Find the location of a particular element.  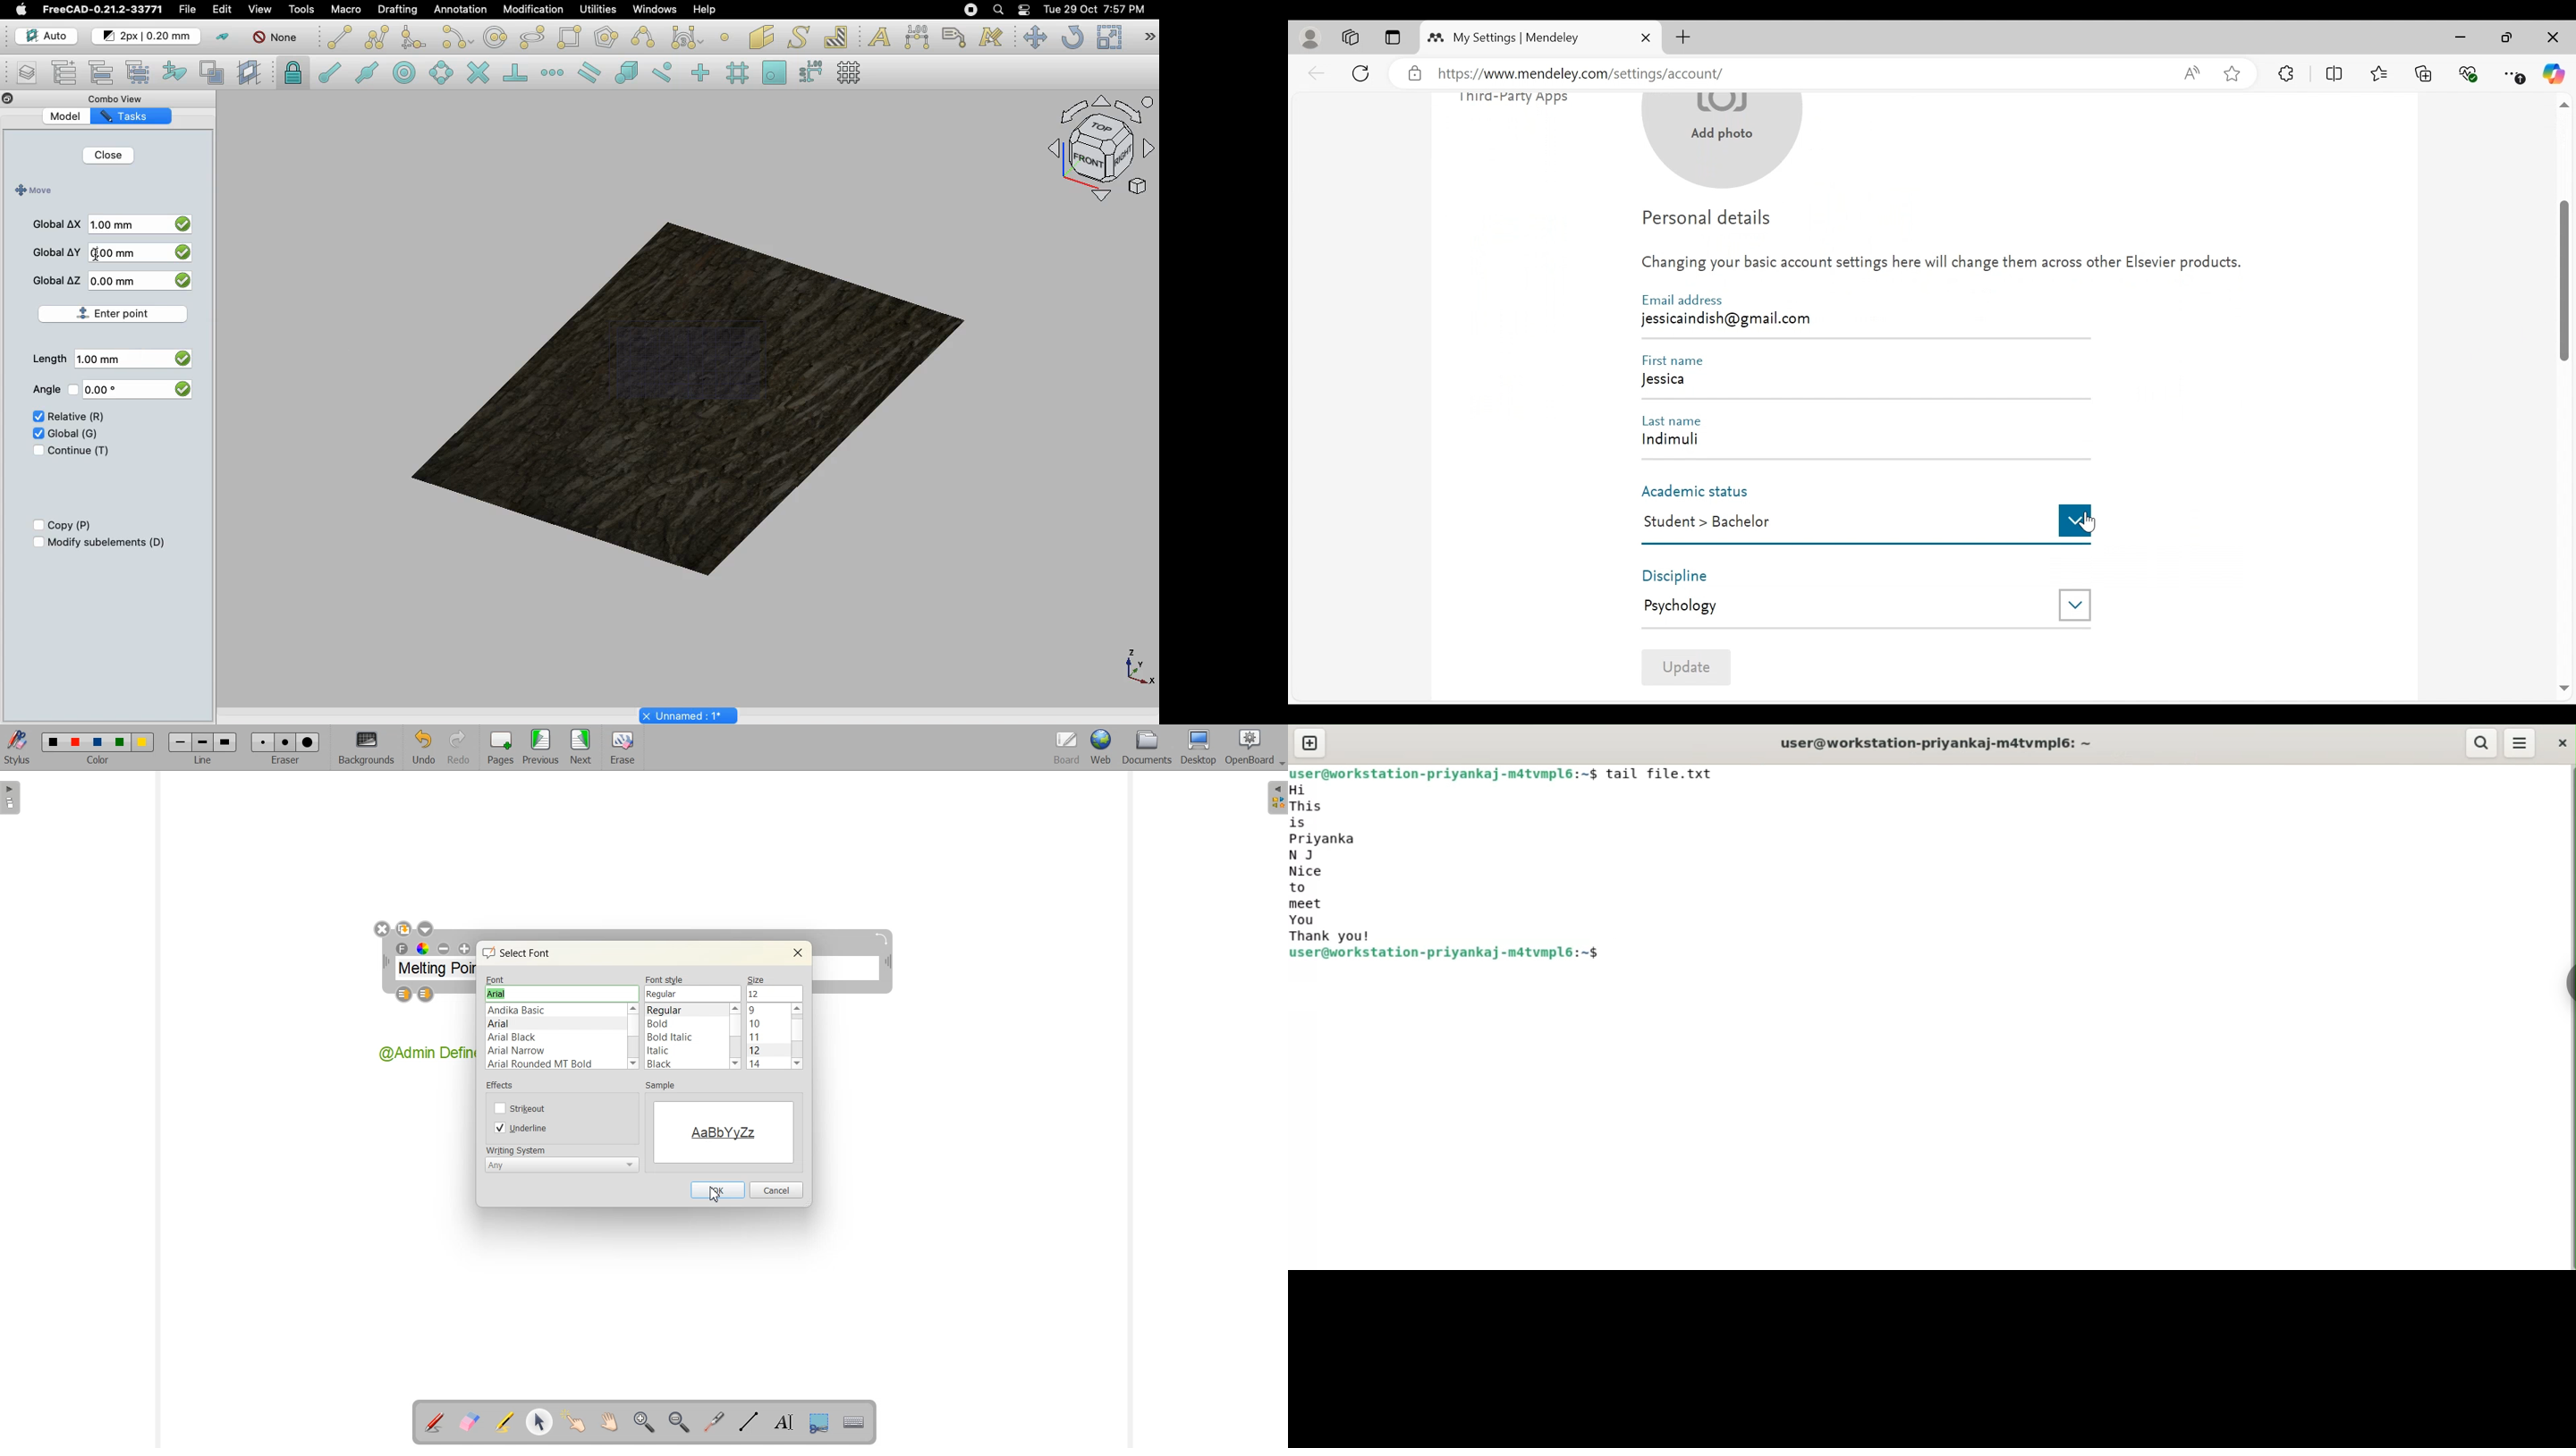

Utilities is located at coordinates (598, 10).